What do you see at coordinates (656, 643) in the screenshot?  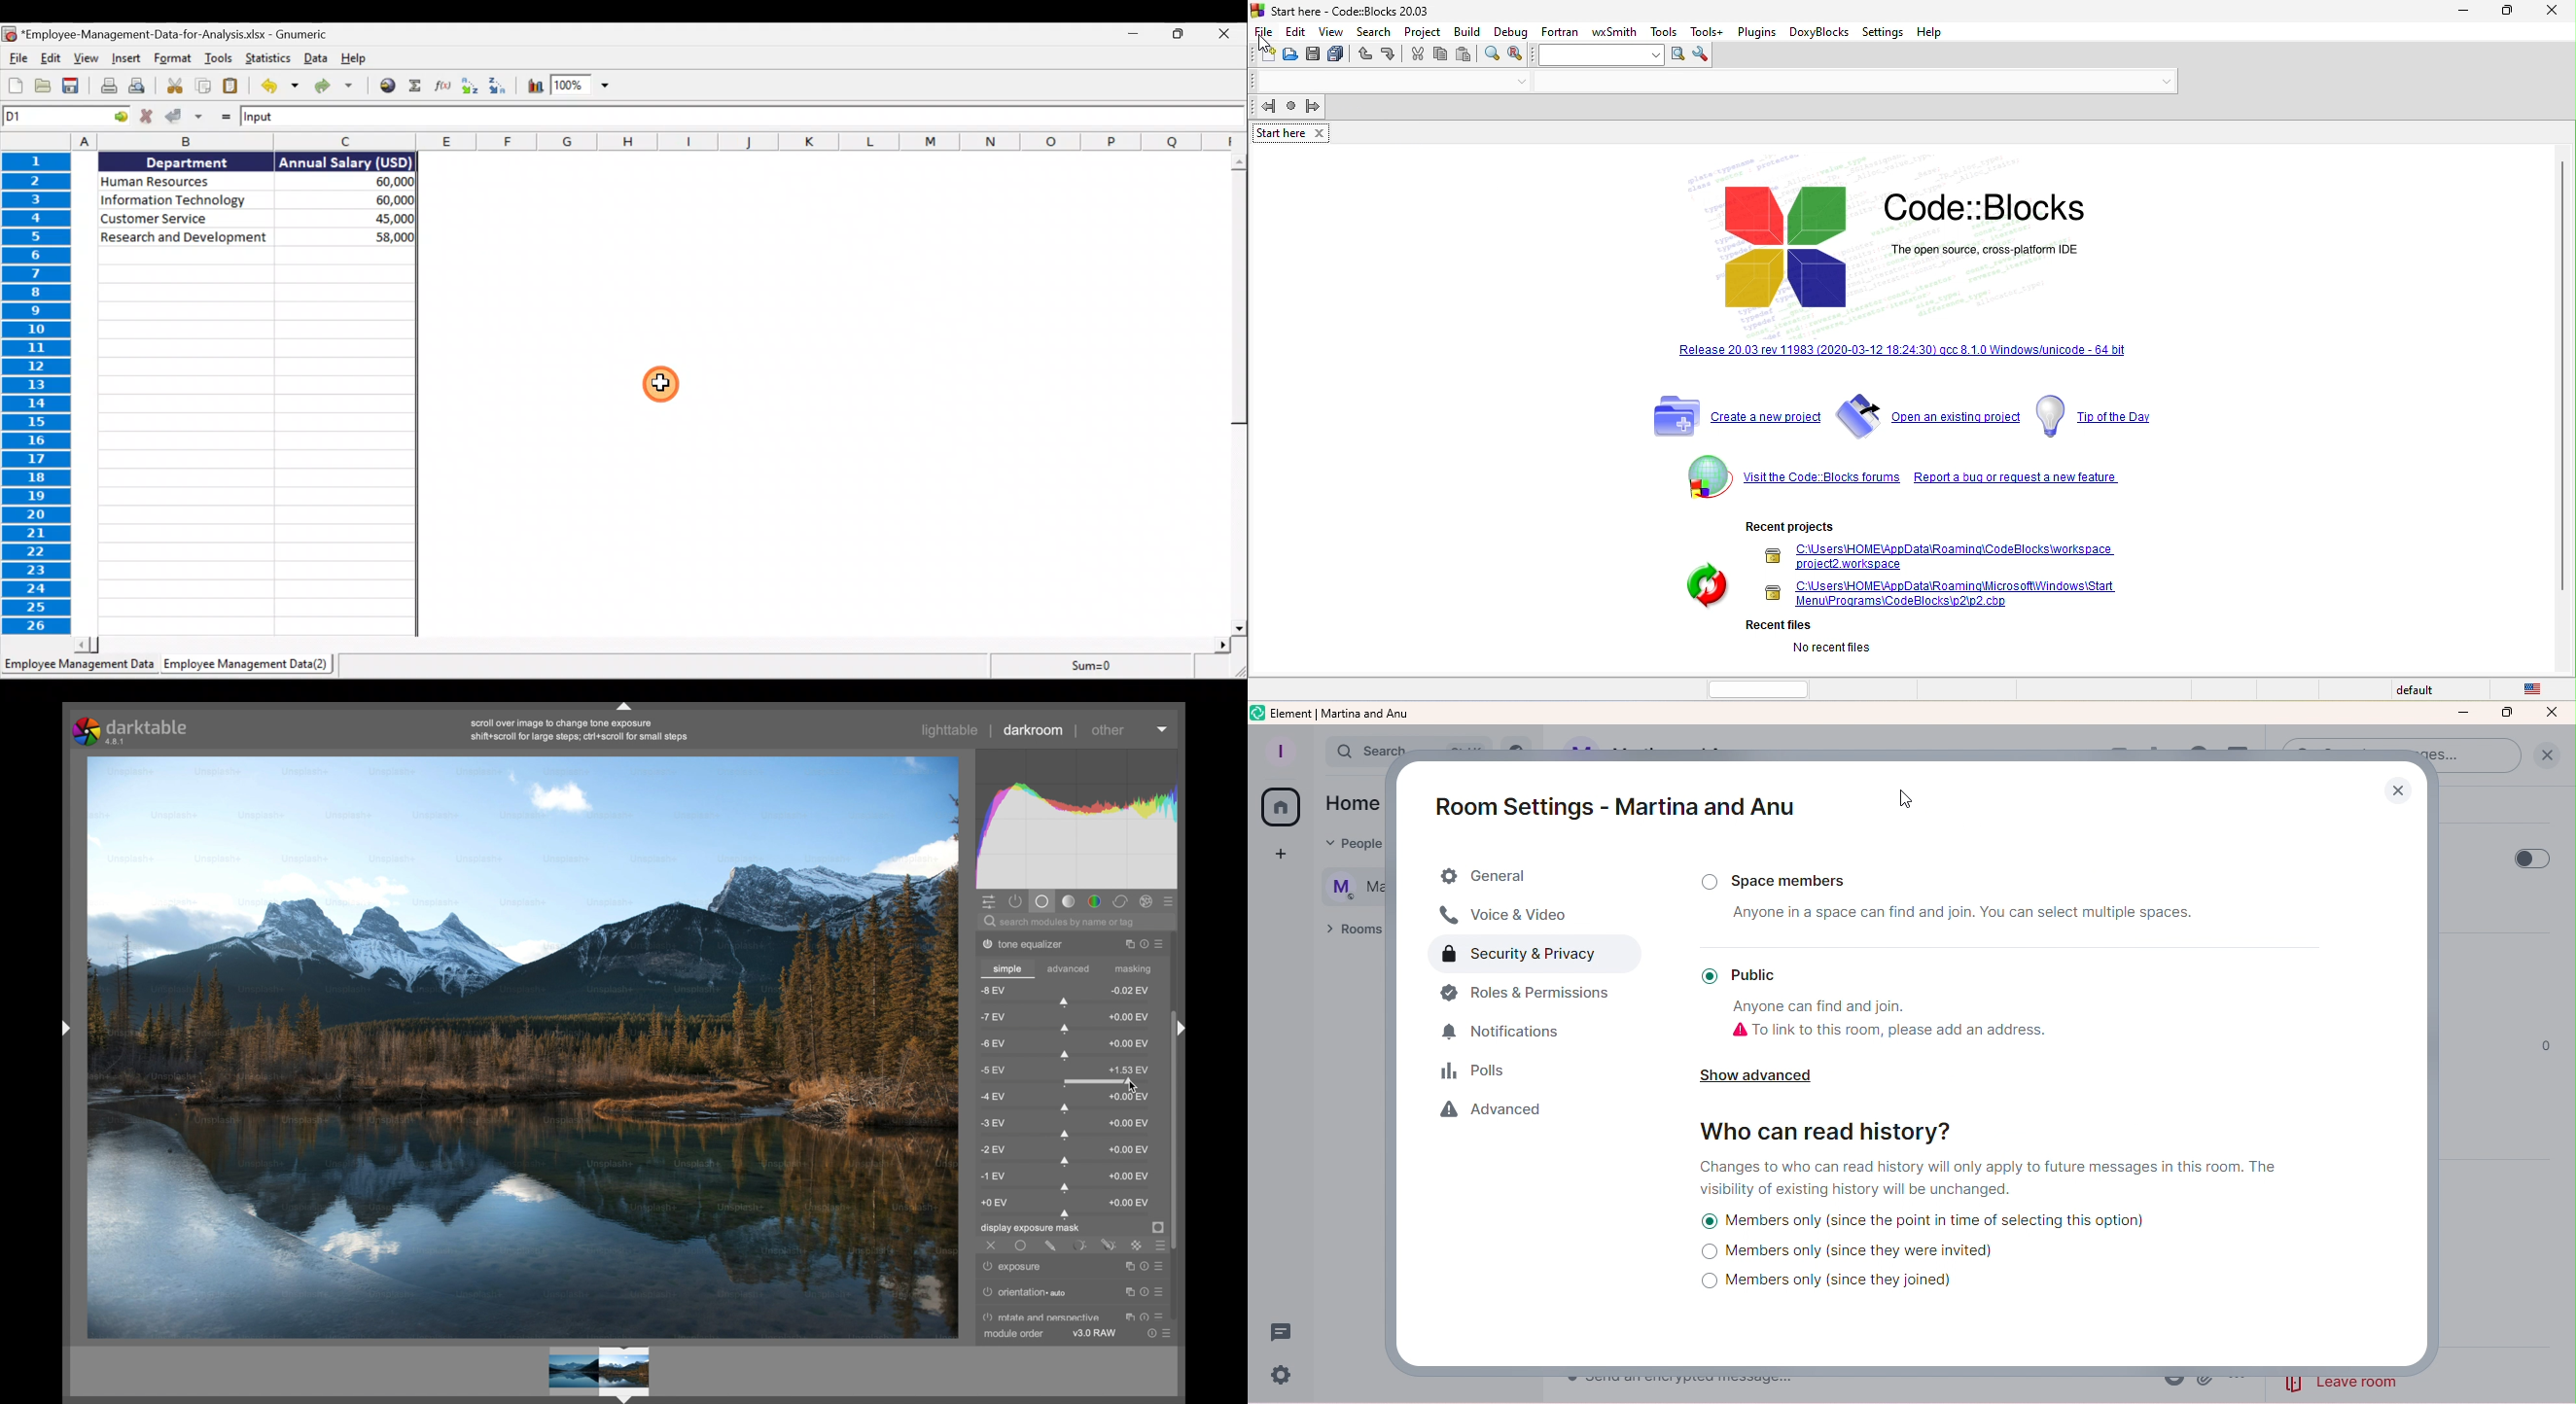 I see `Scroll bar` at bounding box center [656, 643].